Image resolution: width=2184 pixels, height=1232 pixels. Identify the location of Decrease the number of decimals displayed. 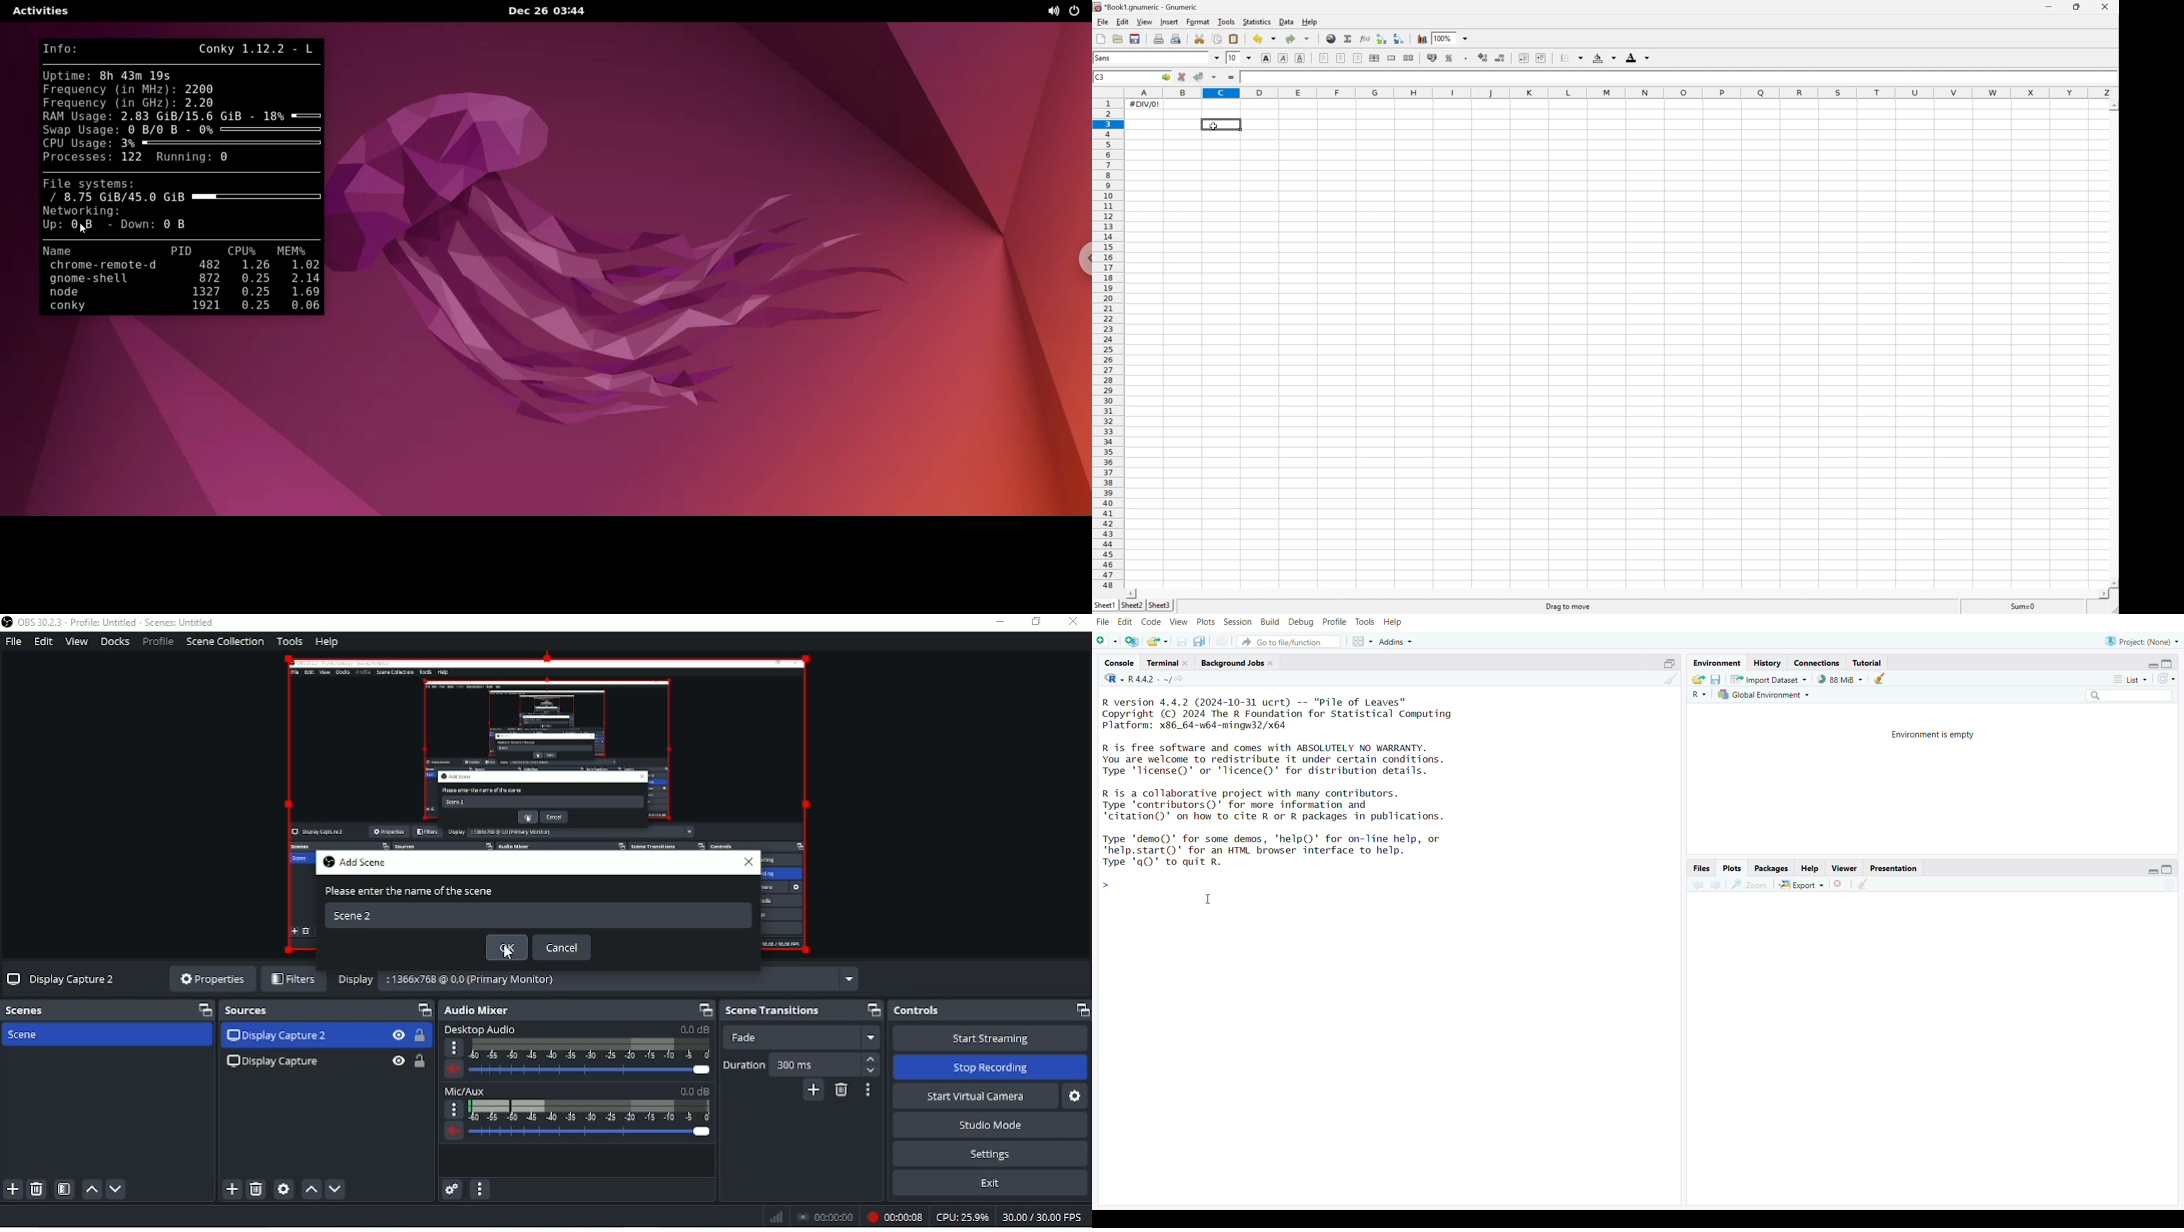
(1501, 57).